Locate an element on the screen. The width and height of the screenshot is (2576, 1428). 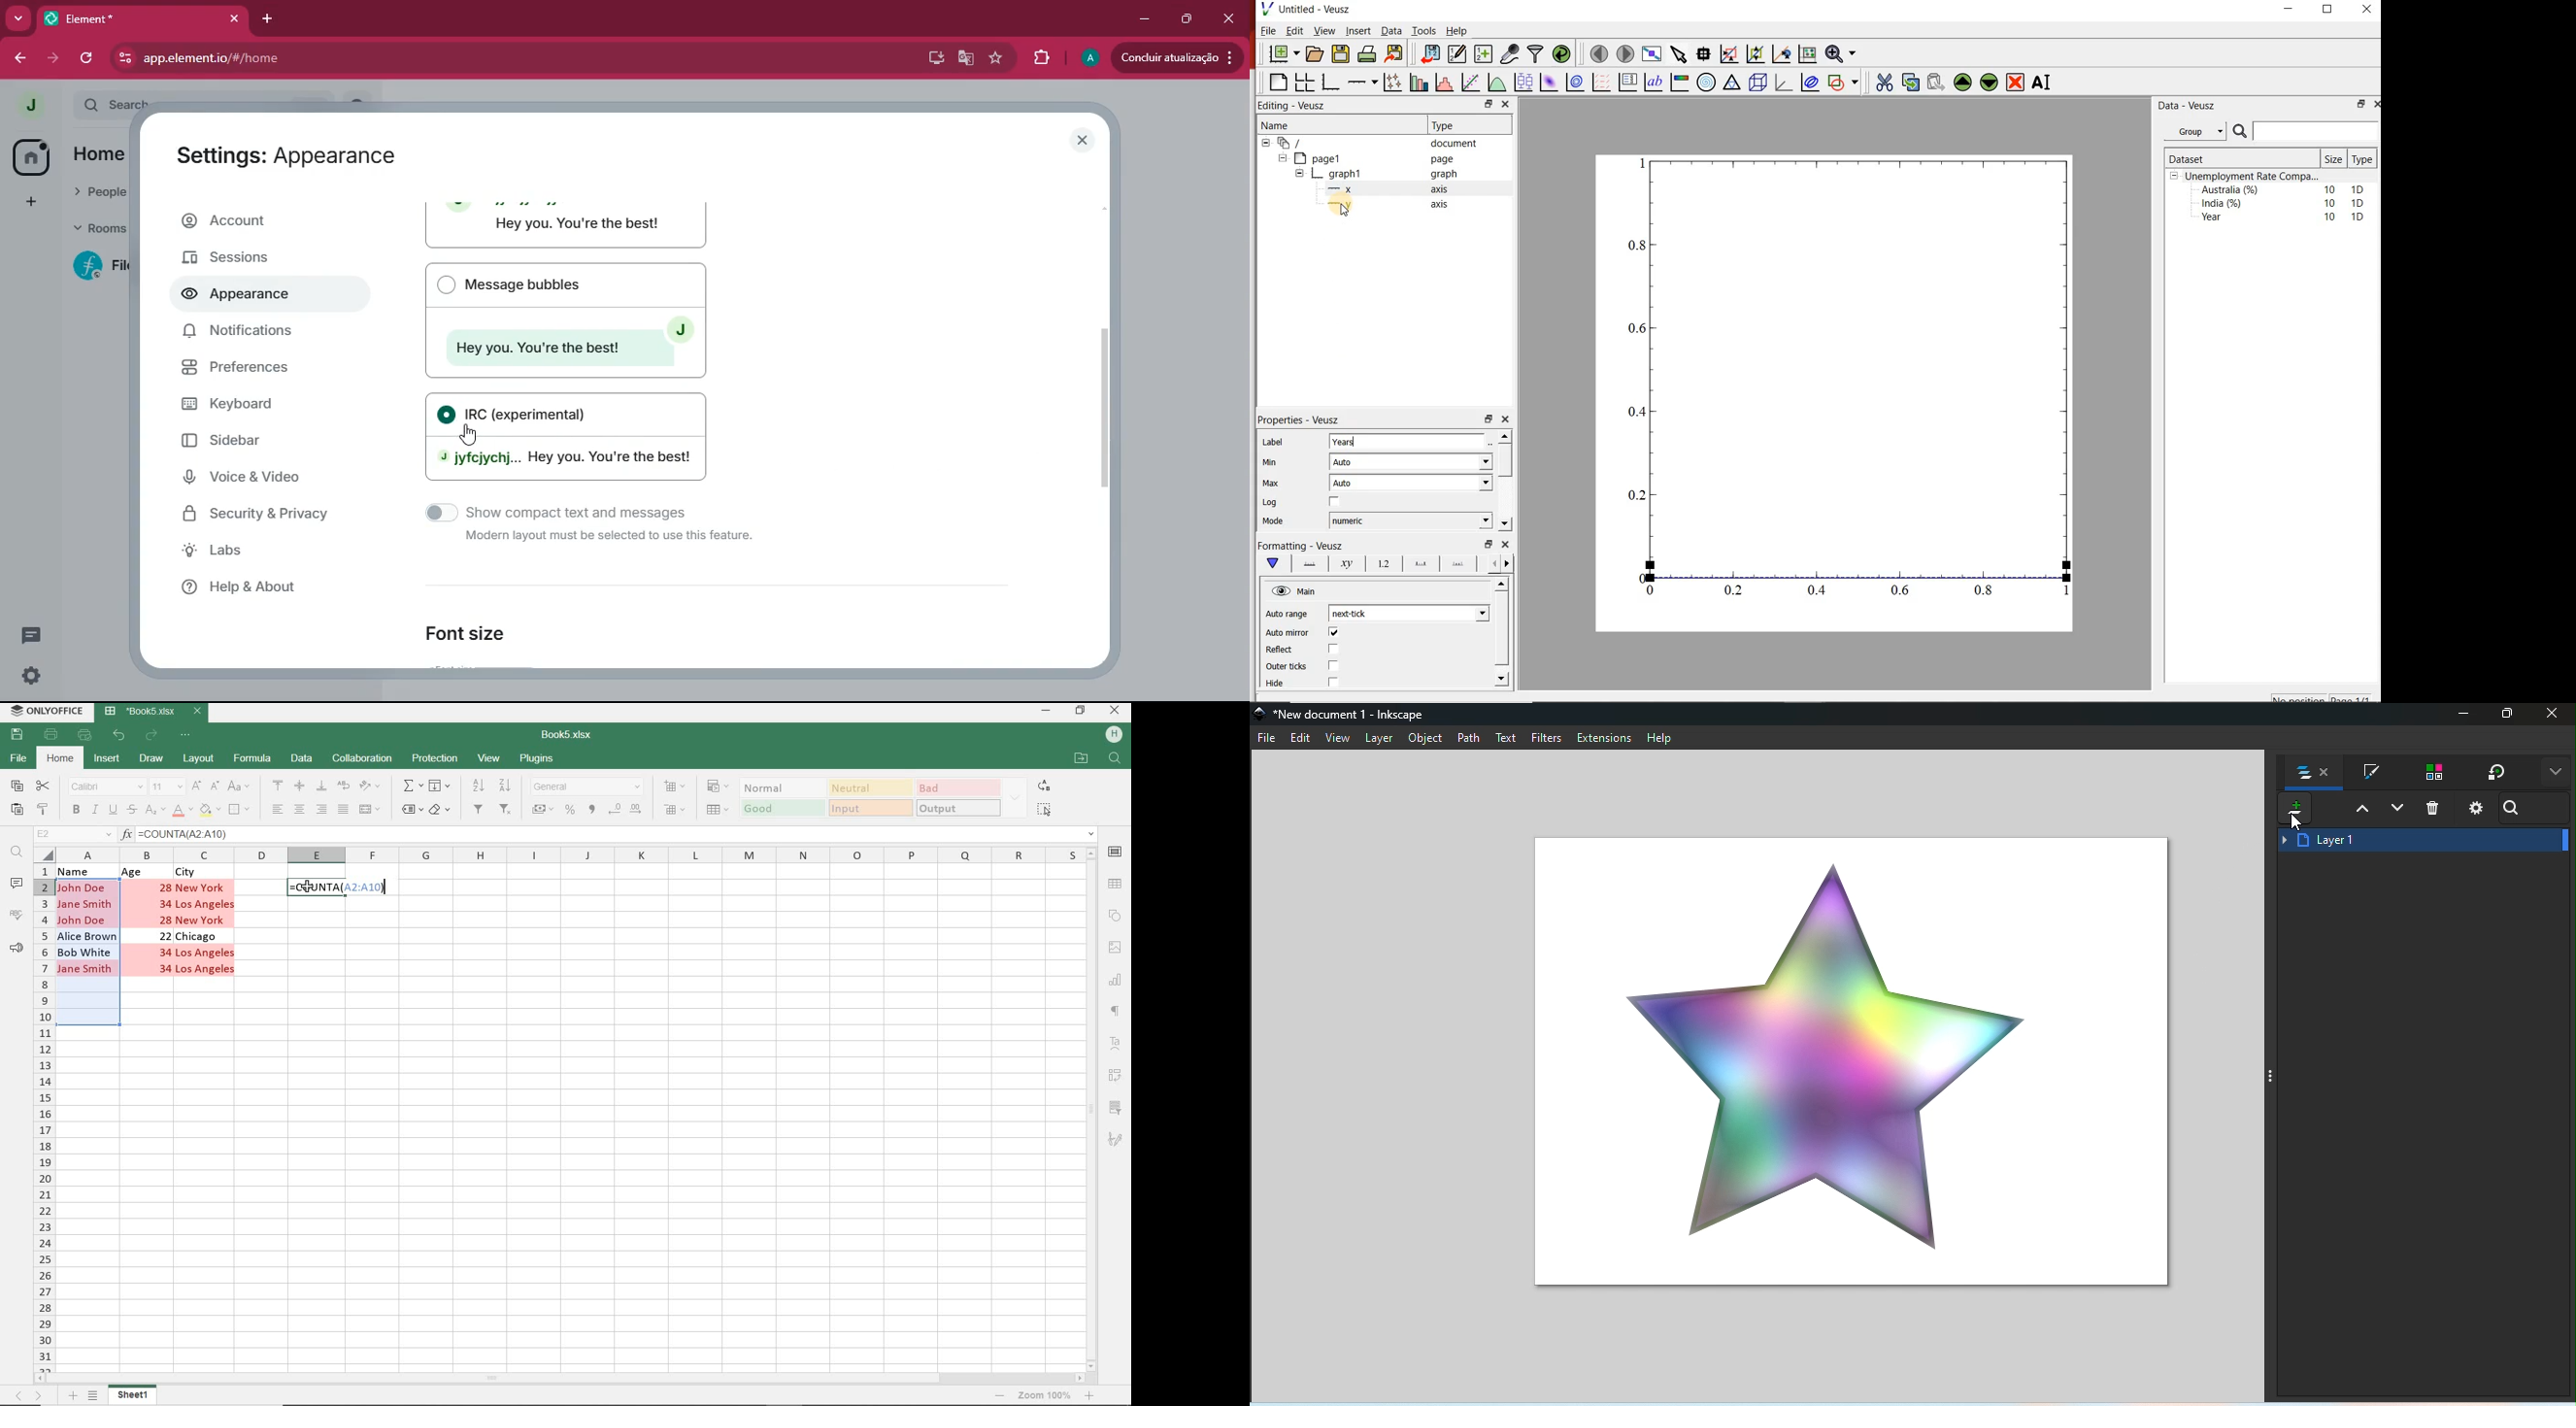
CELL SETTINGS is located at coordinates (1114, 852).